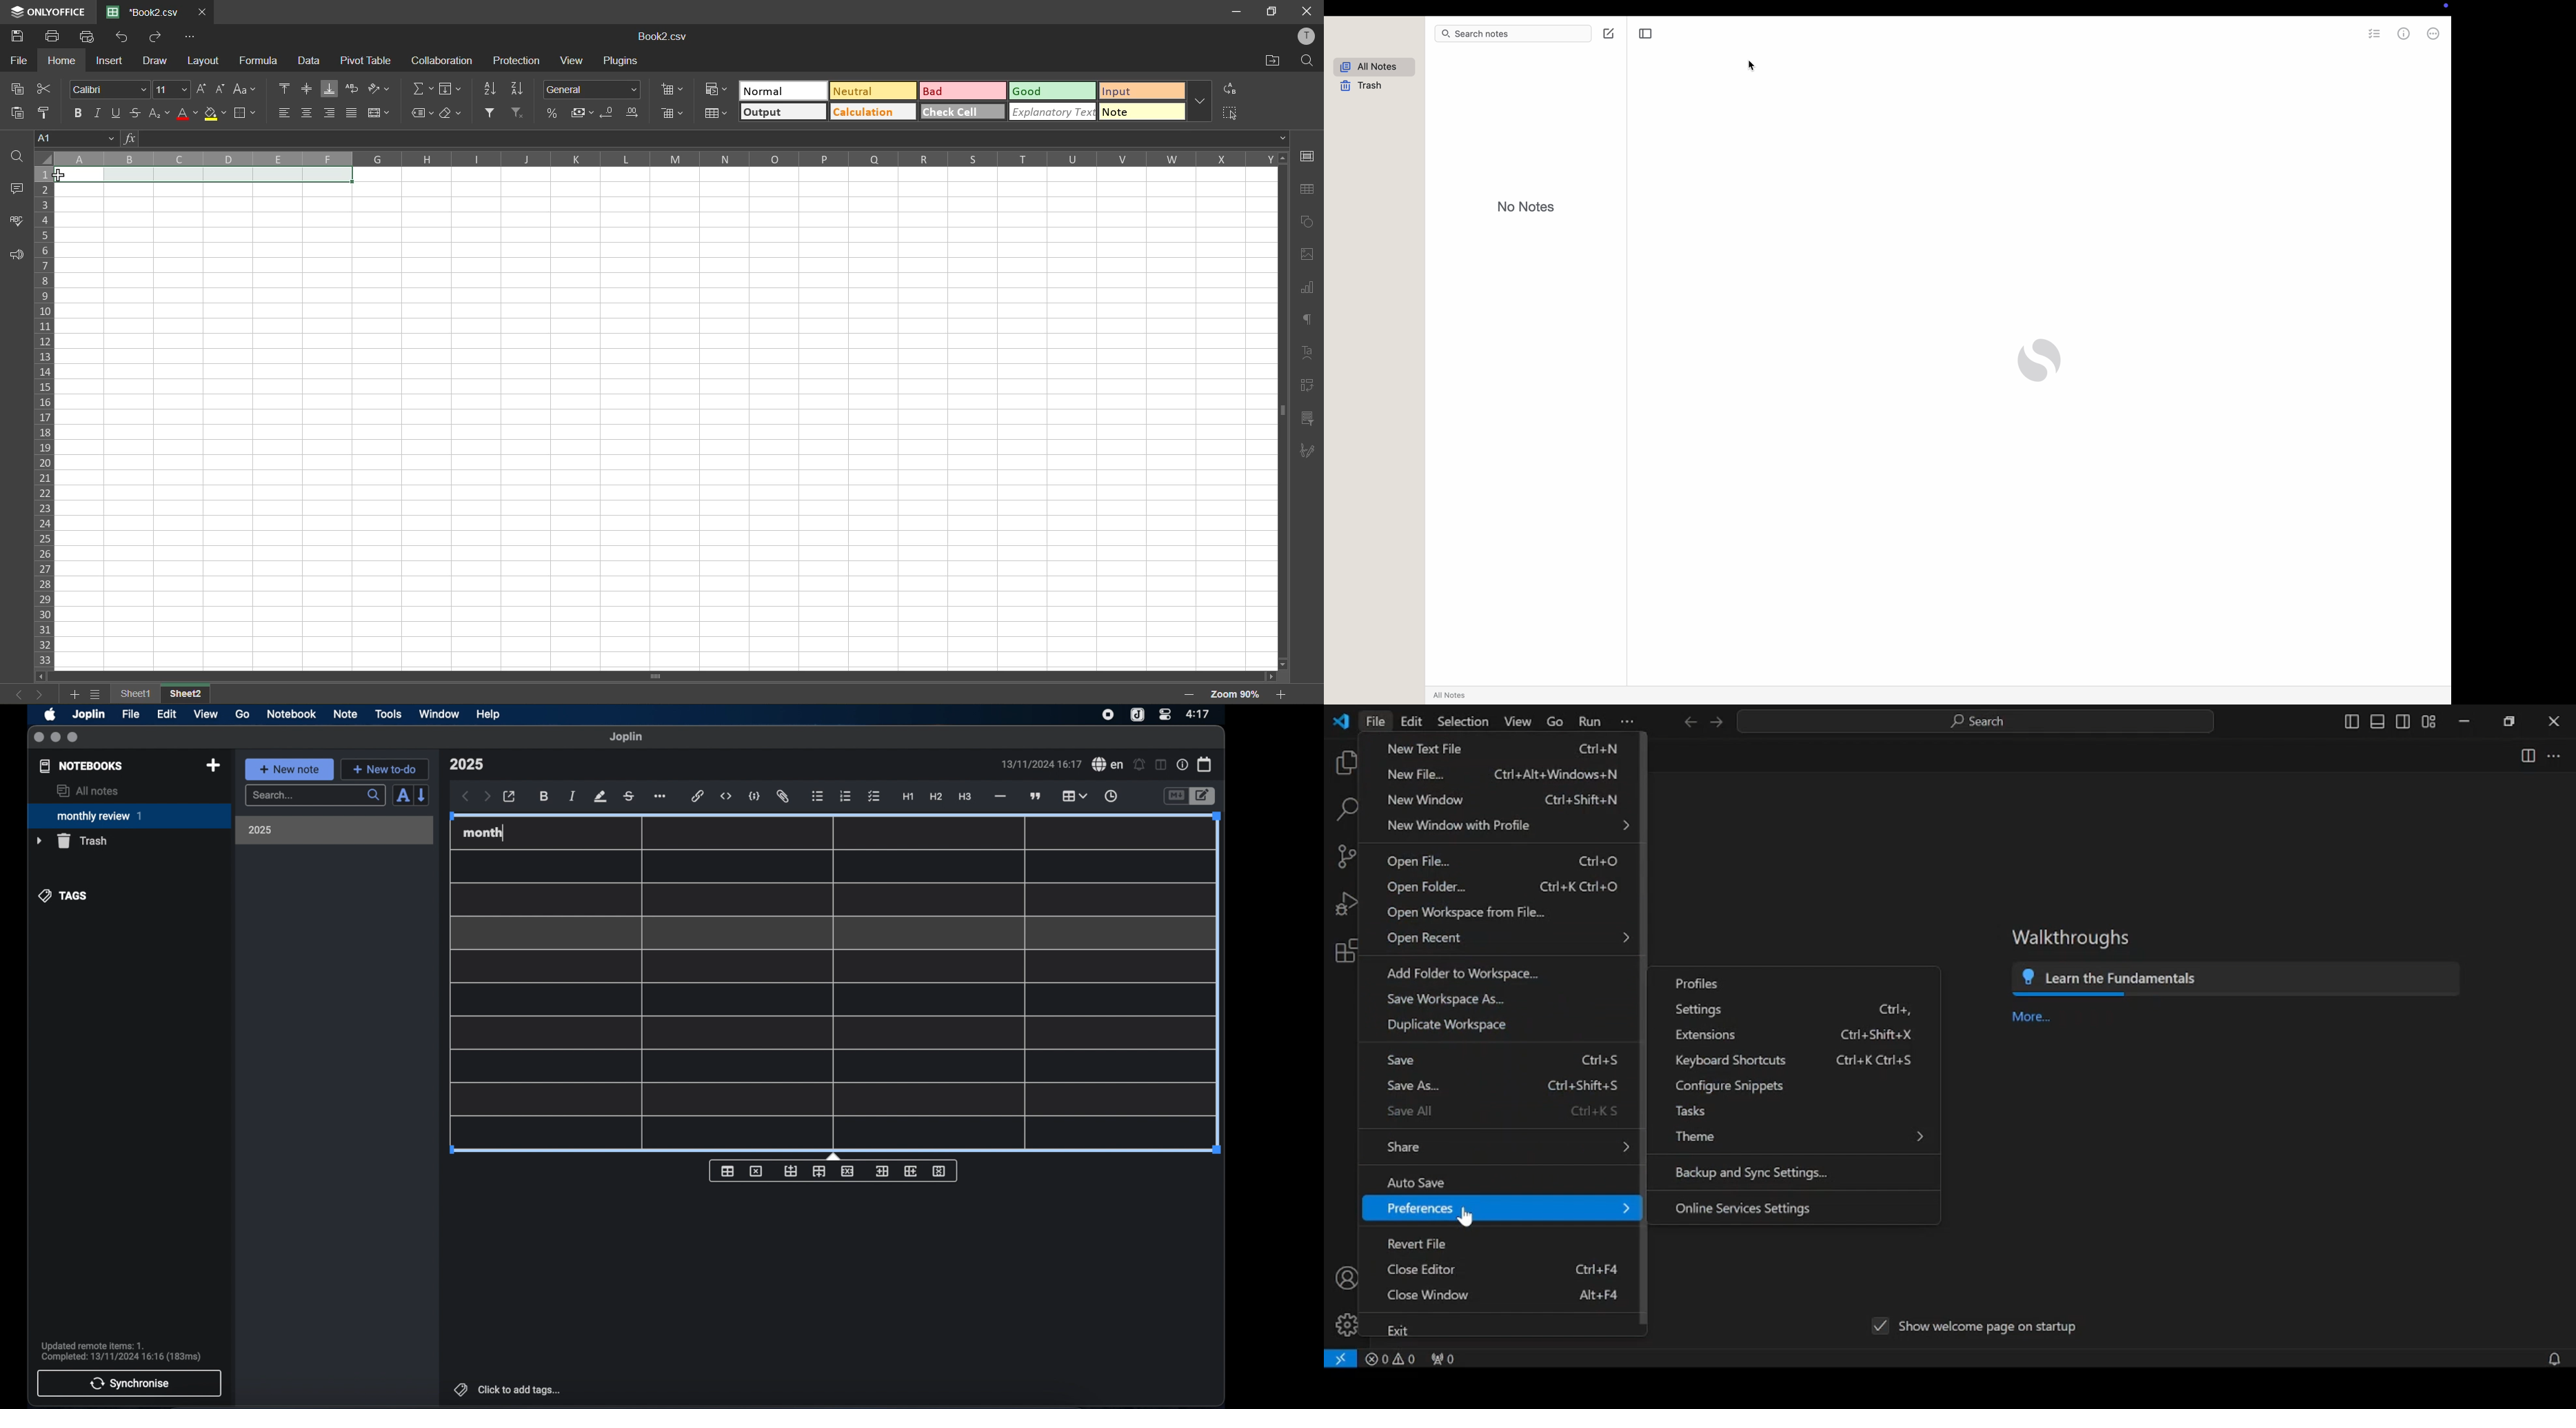 Image resolution: width=2576 pixels, height=1428 pixels. What do you see at coordinates (1505, 1147) in the screenshot?
I see `share menu` at bounding box center [1505, 1147].